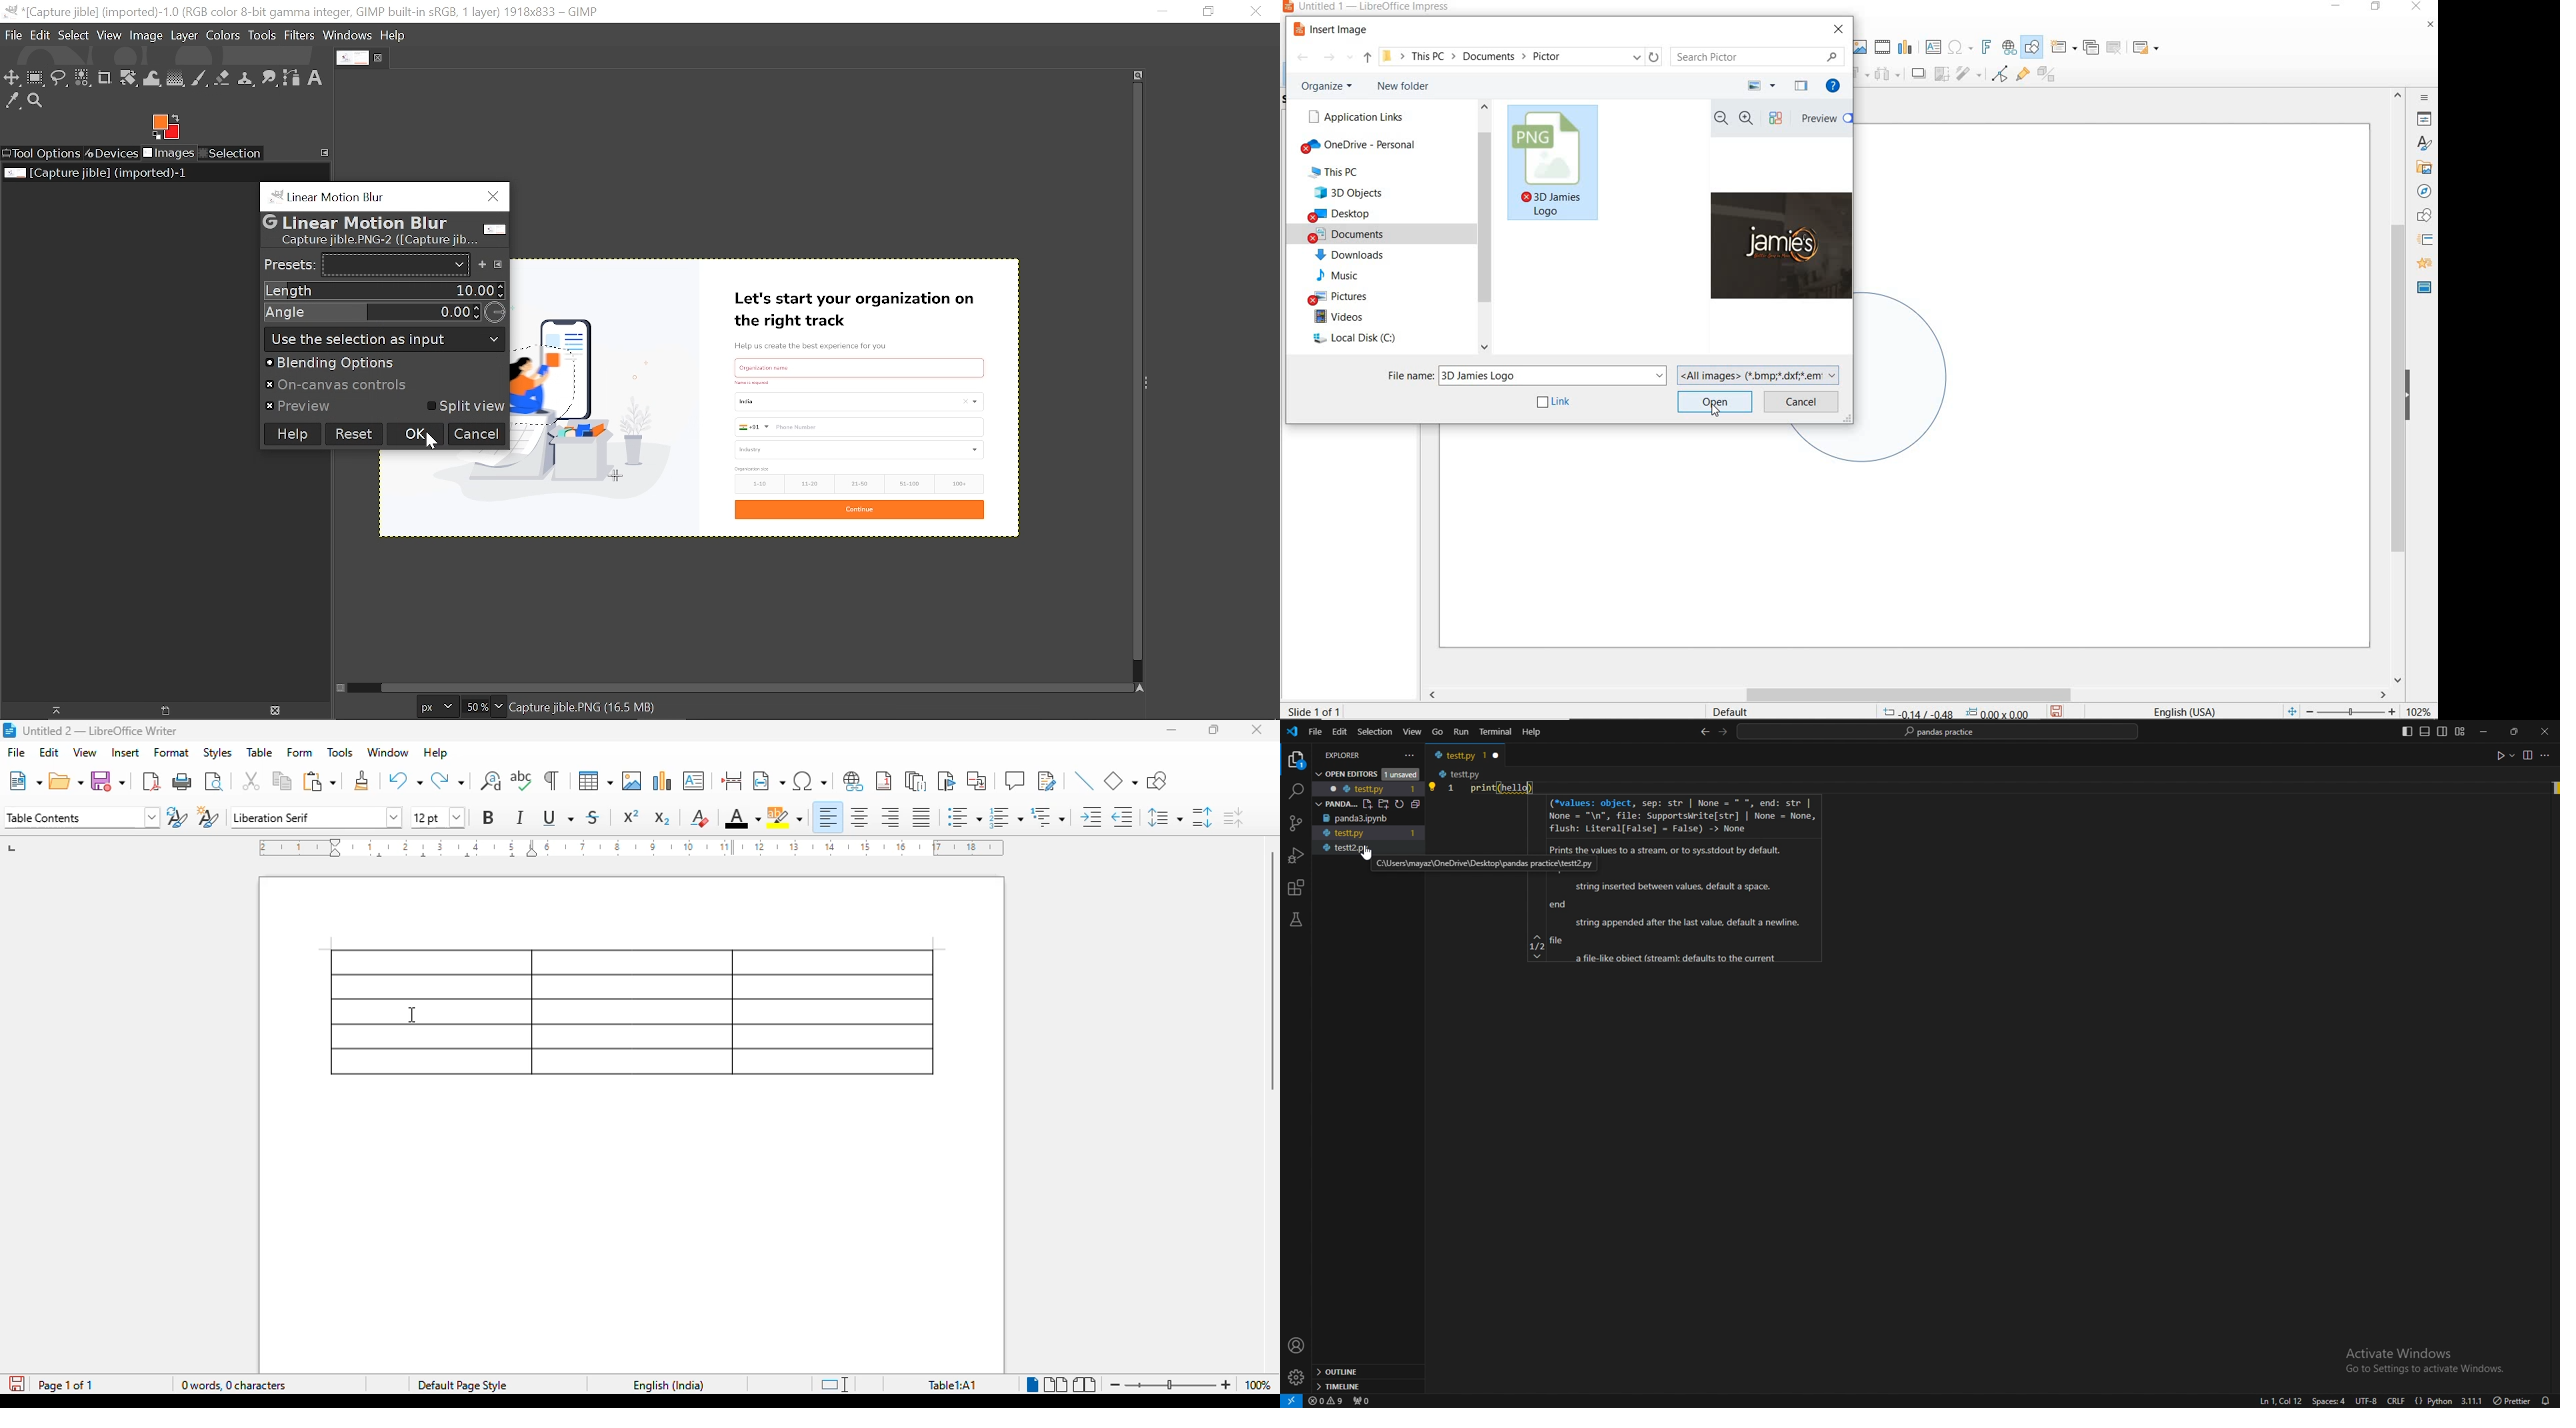 Image resolution: width=2576 pixels, height=1428 pixels. I want to click on minimize, so click(2338, 8).